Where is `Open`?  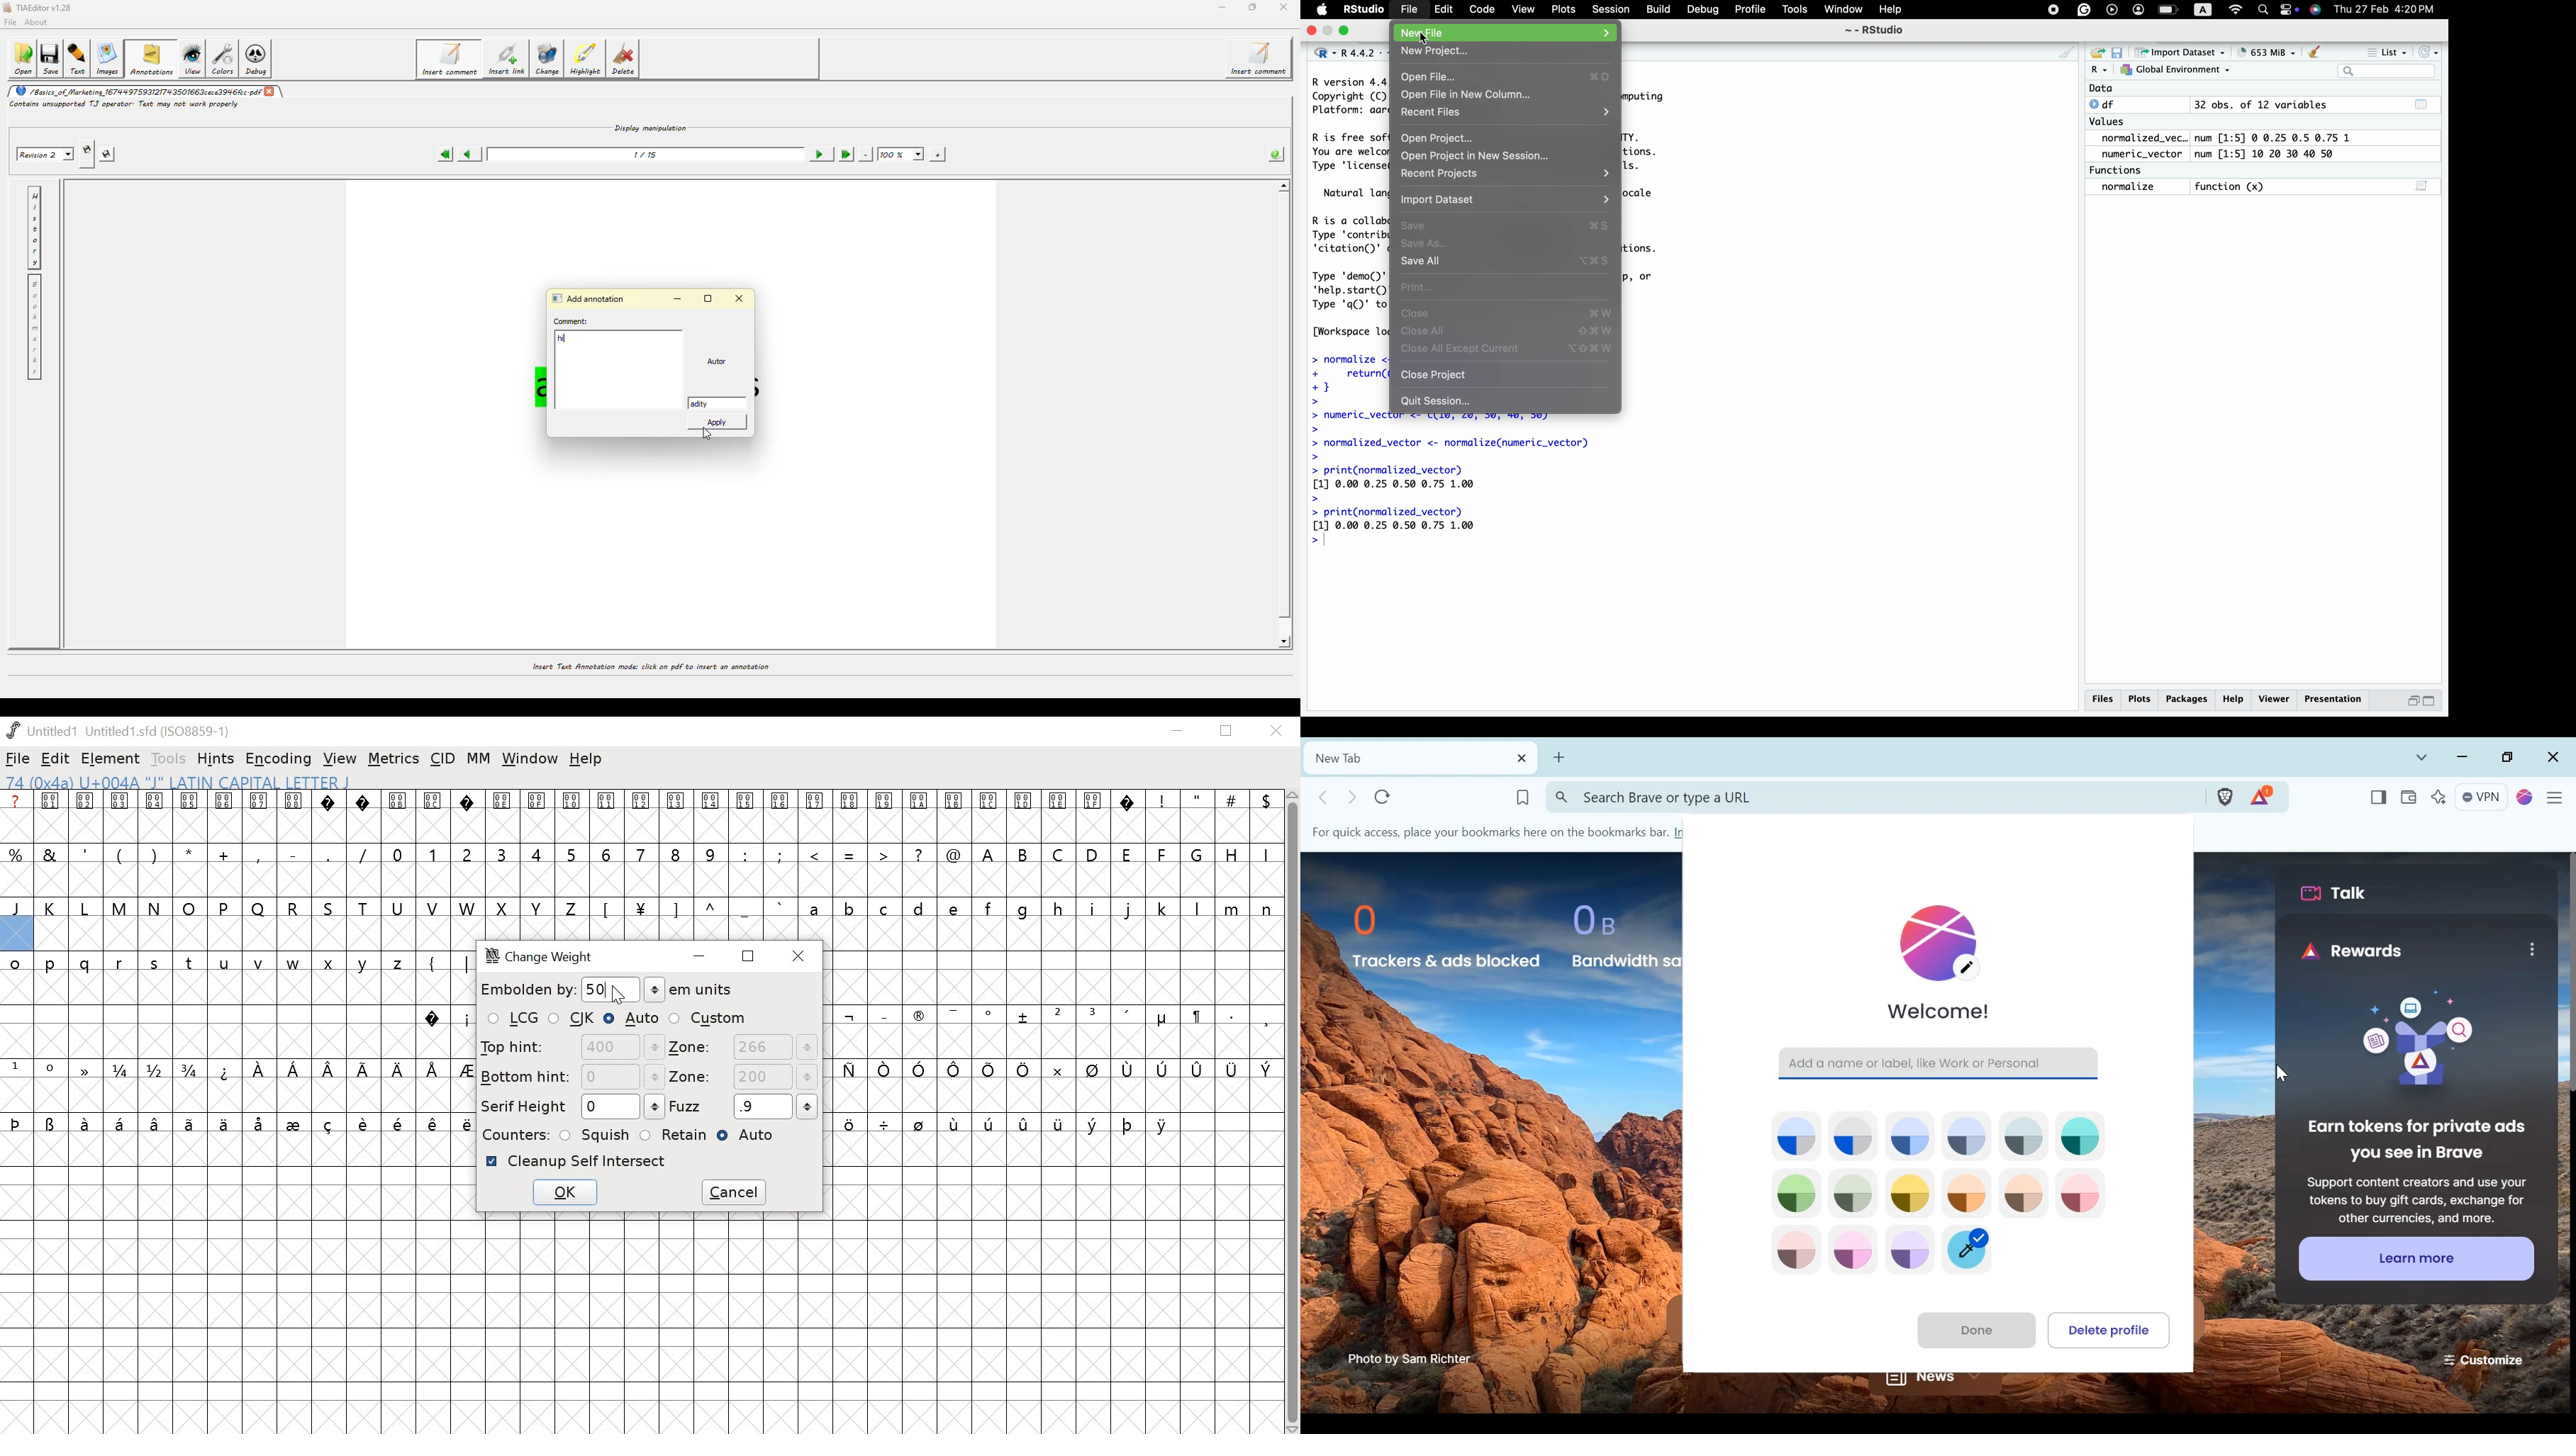
Open is located at coordinates (2096, 51).